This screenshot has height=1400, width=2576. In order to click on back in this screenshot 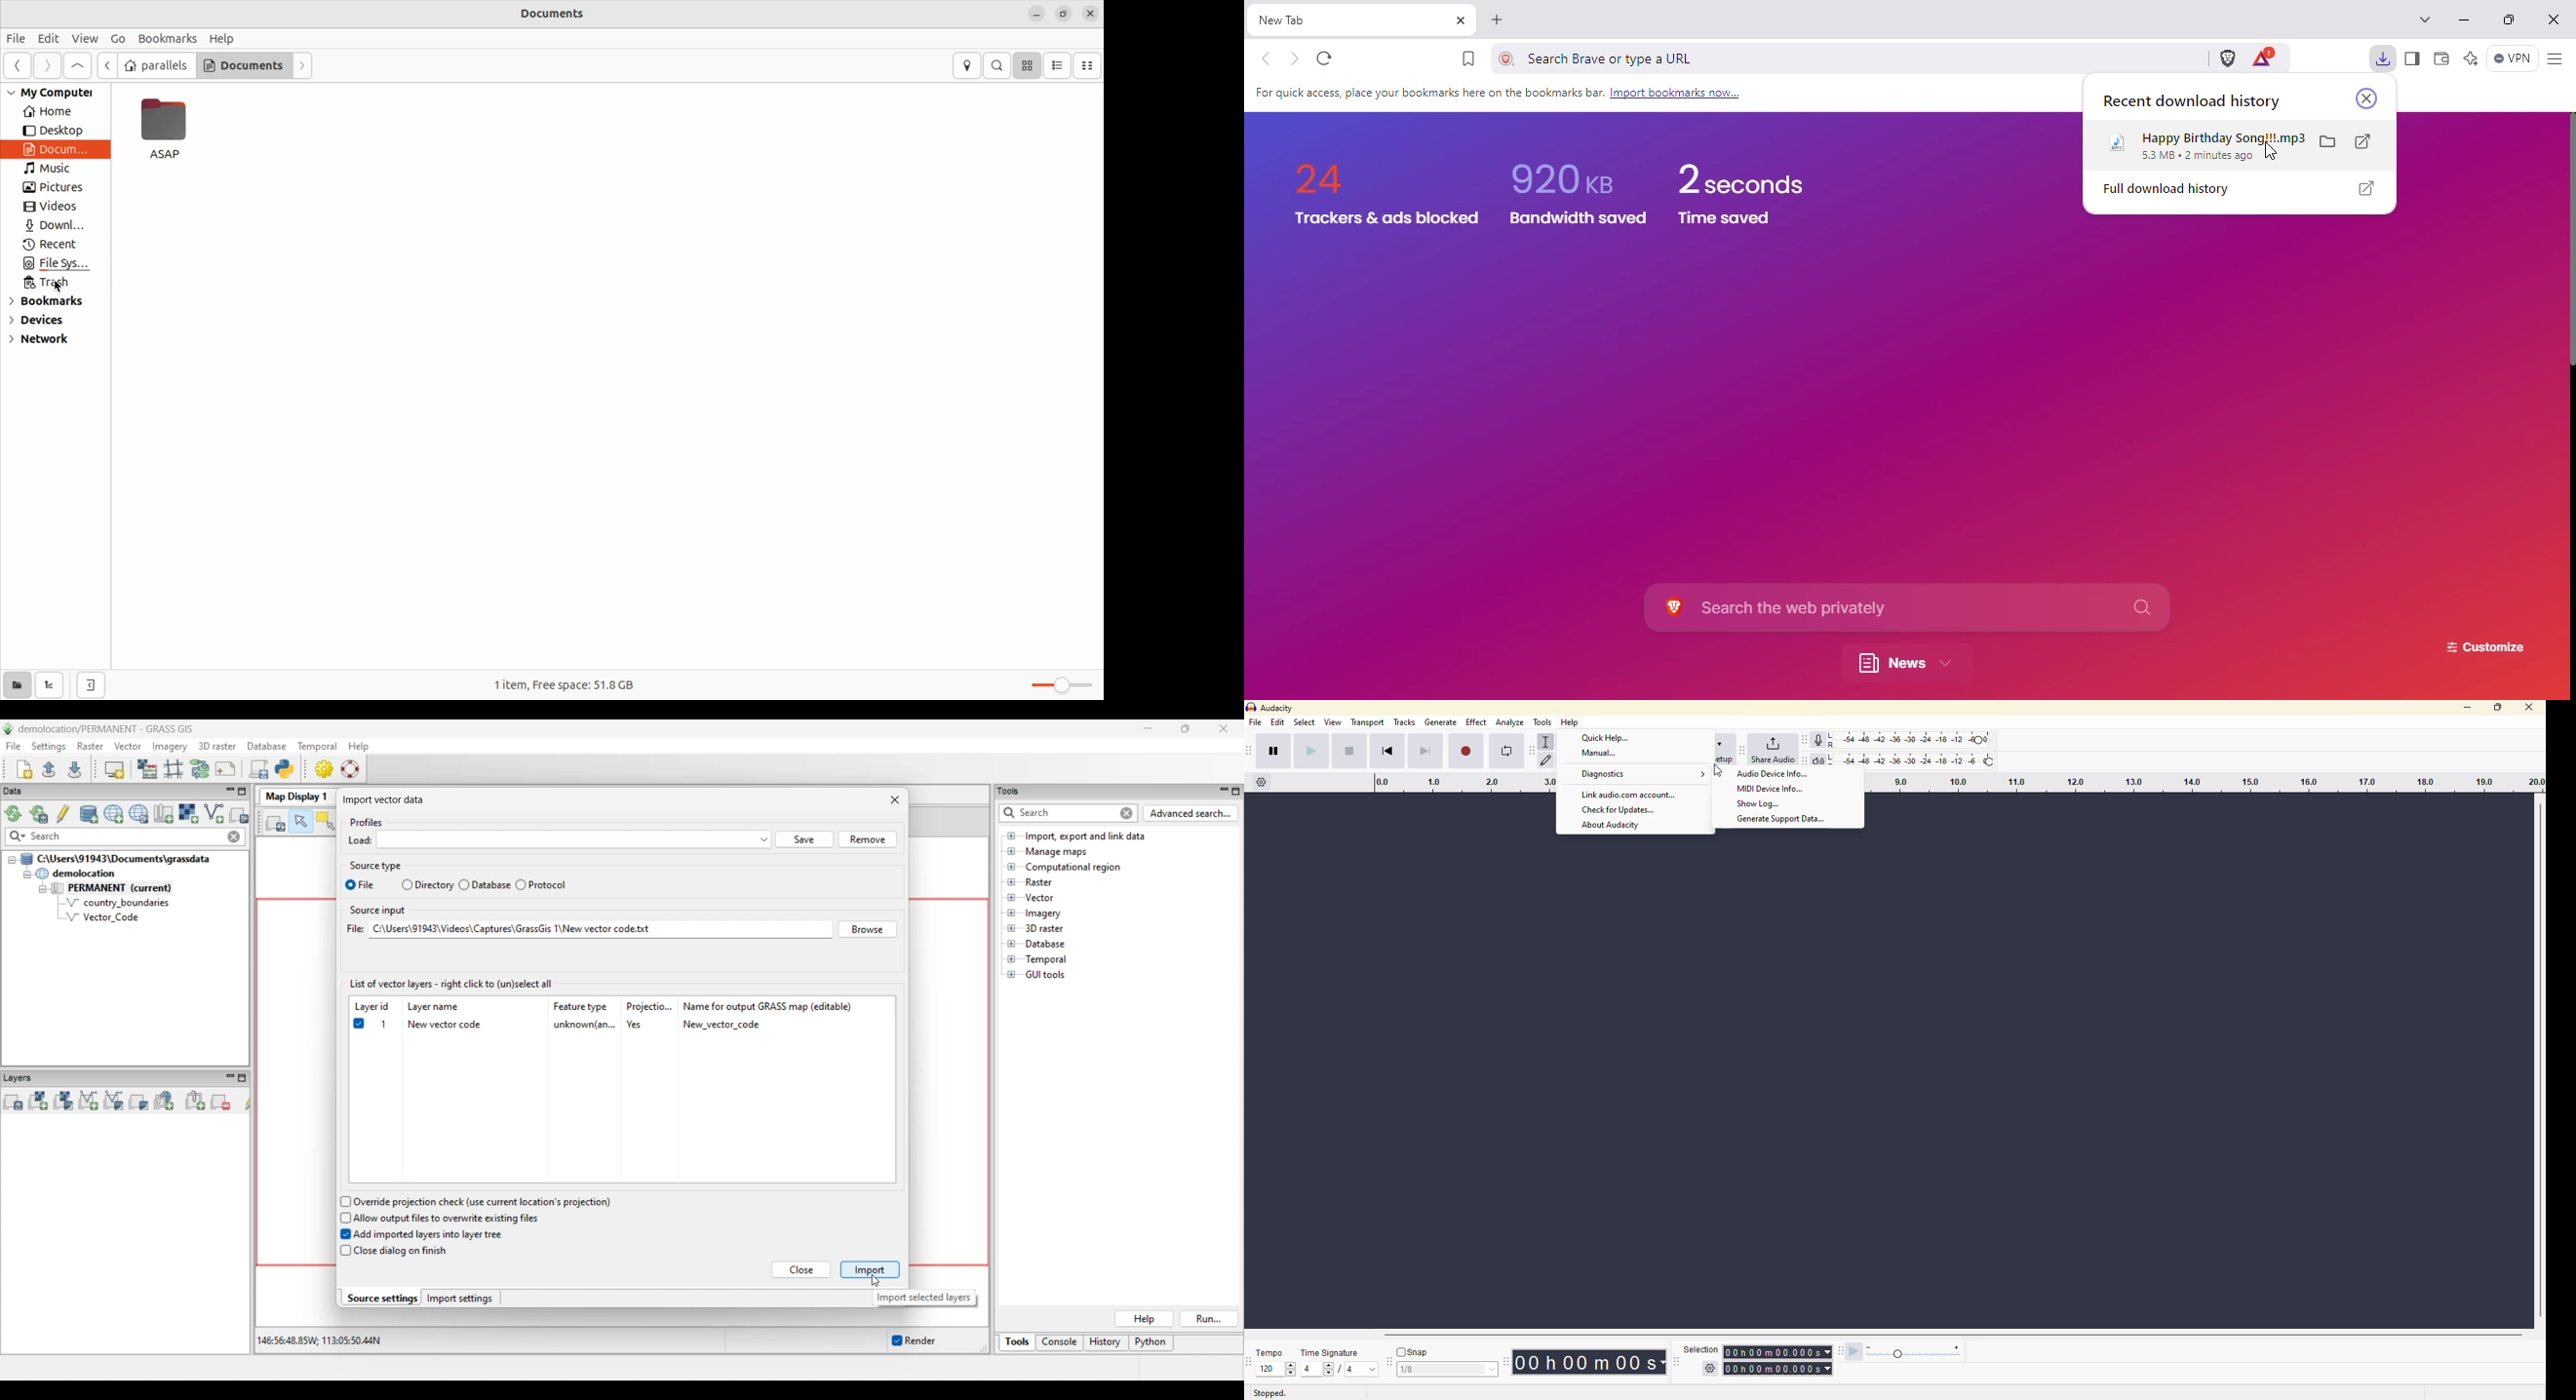, I will do `click(15, 67)`.